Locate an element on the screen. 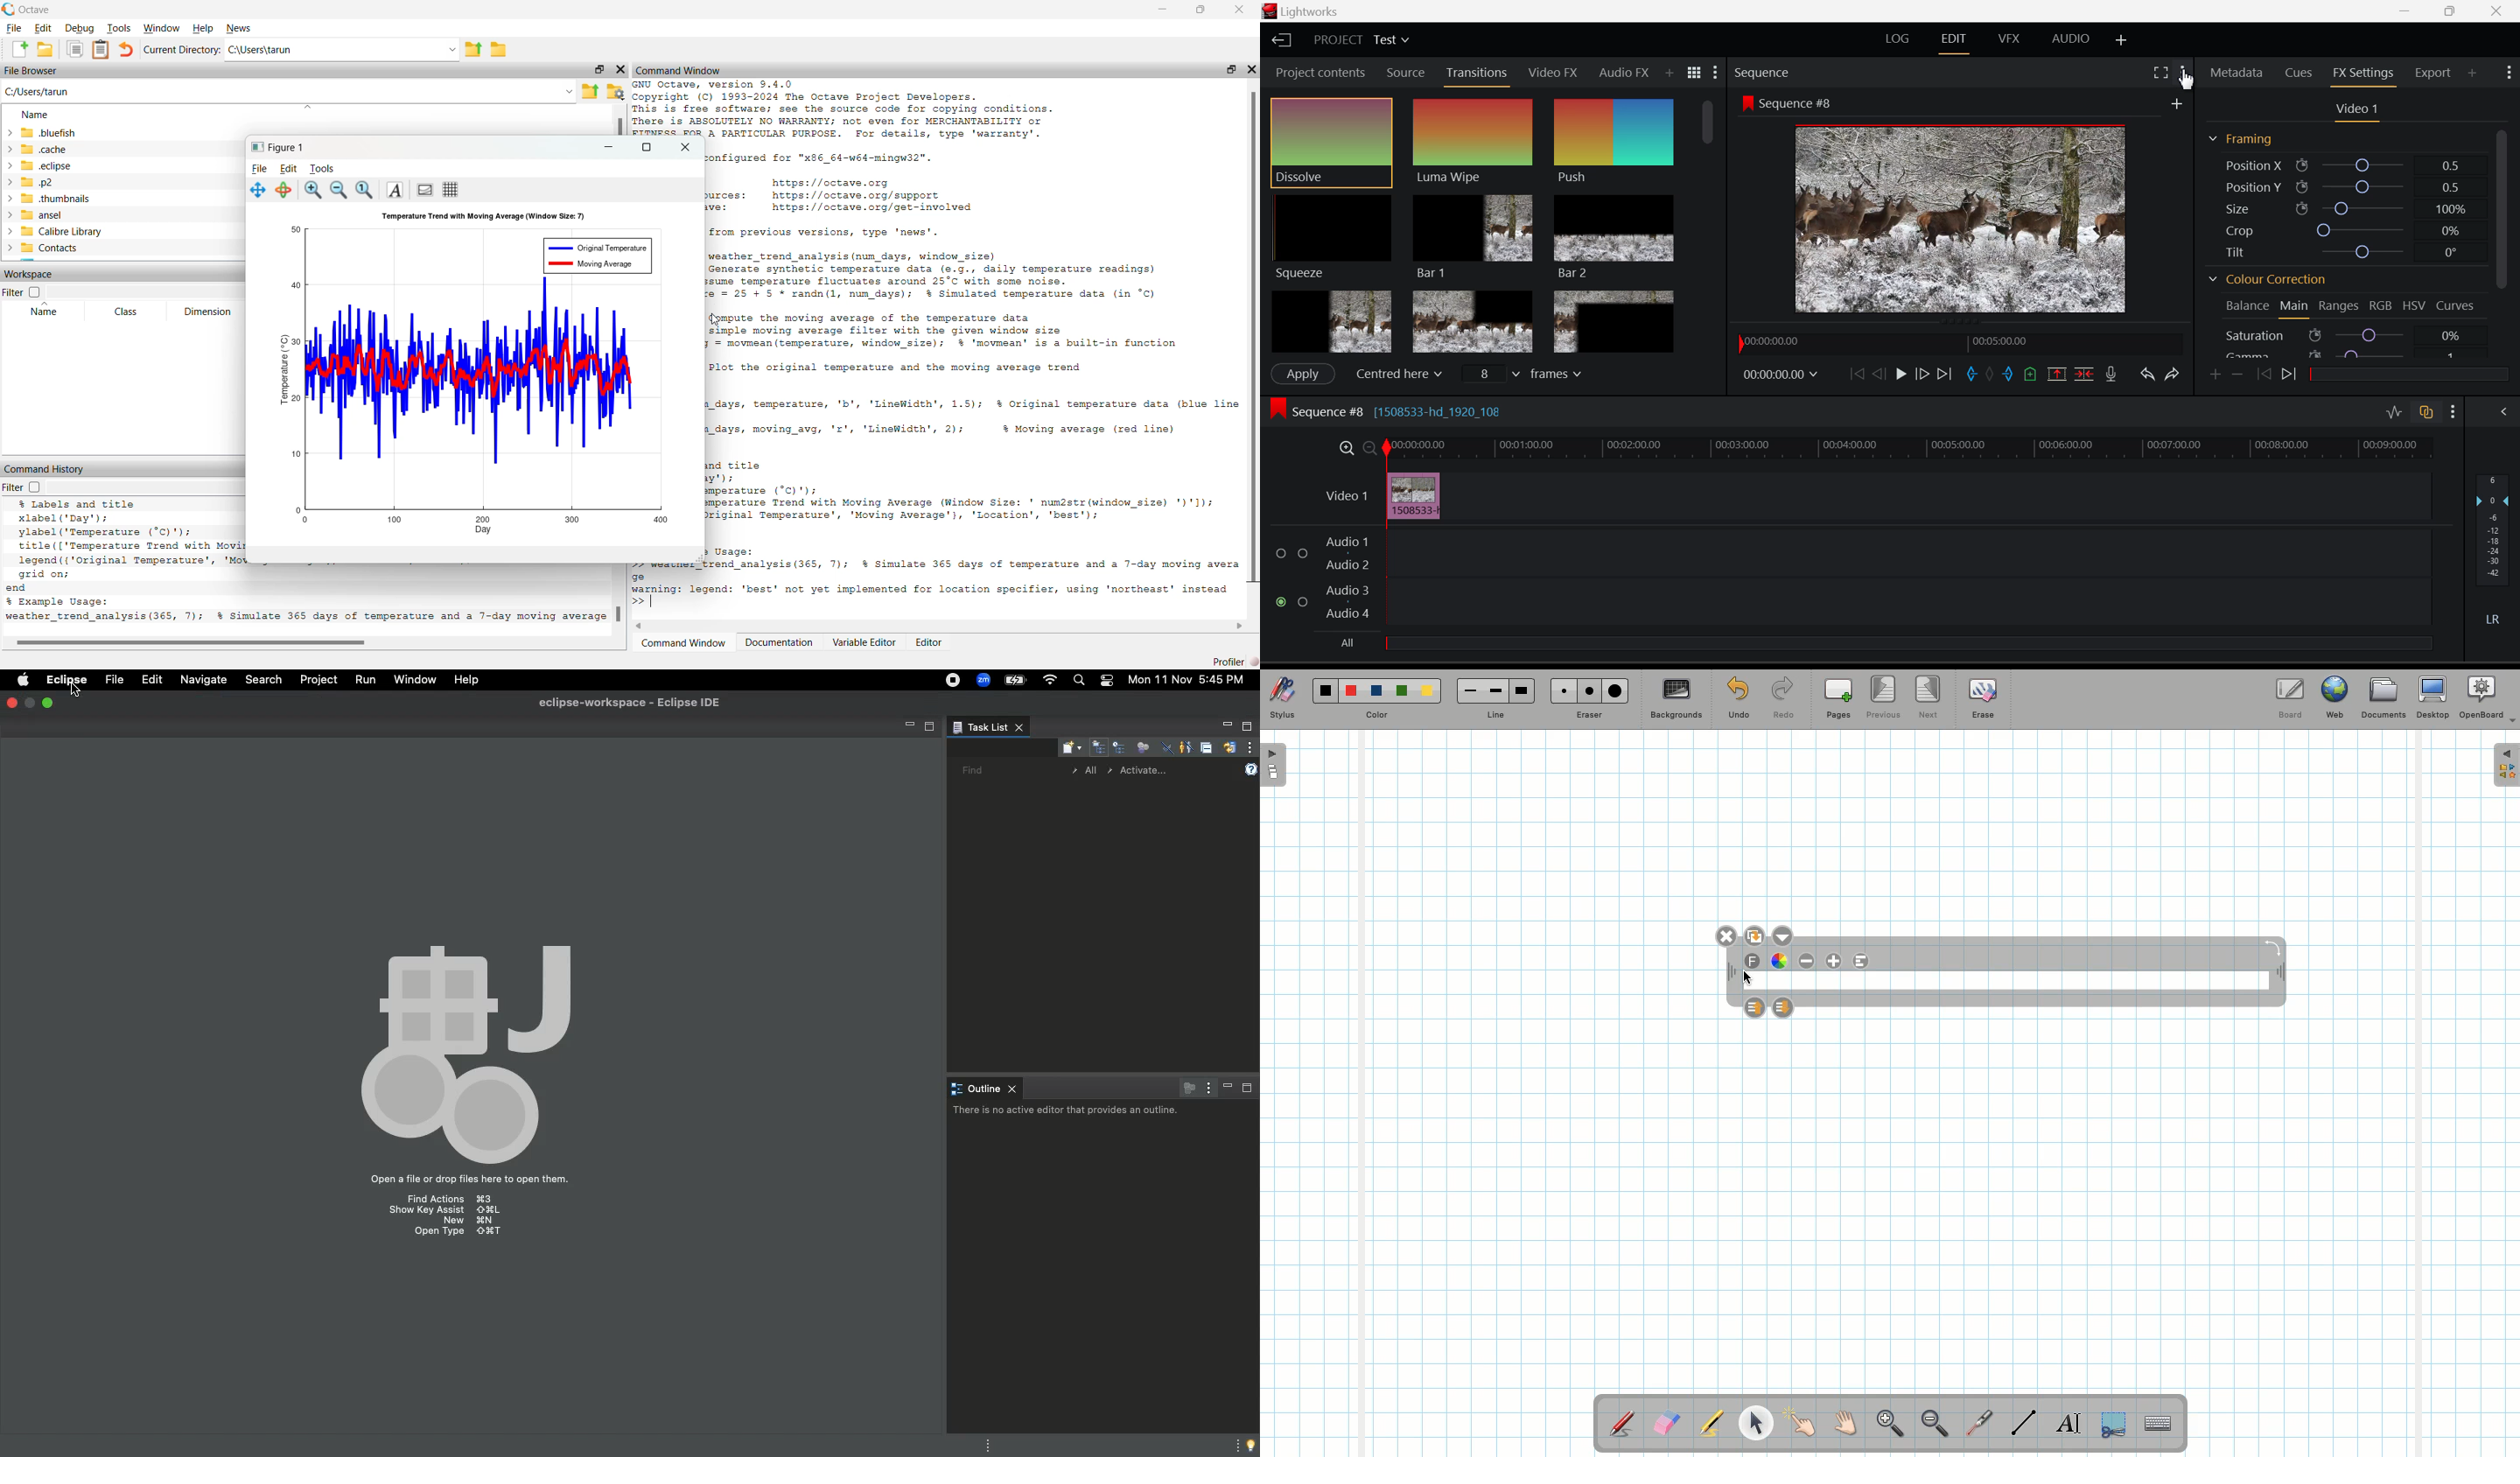 This screenshot has height=1484, width=2520. ansel is located at coordinates (34, 214).